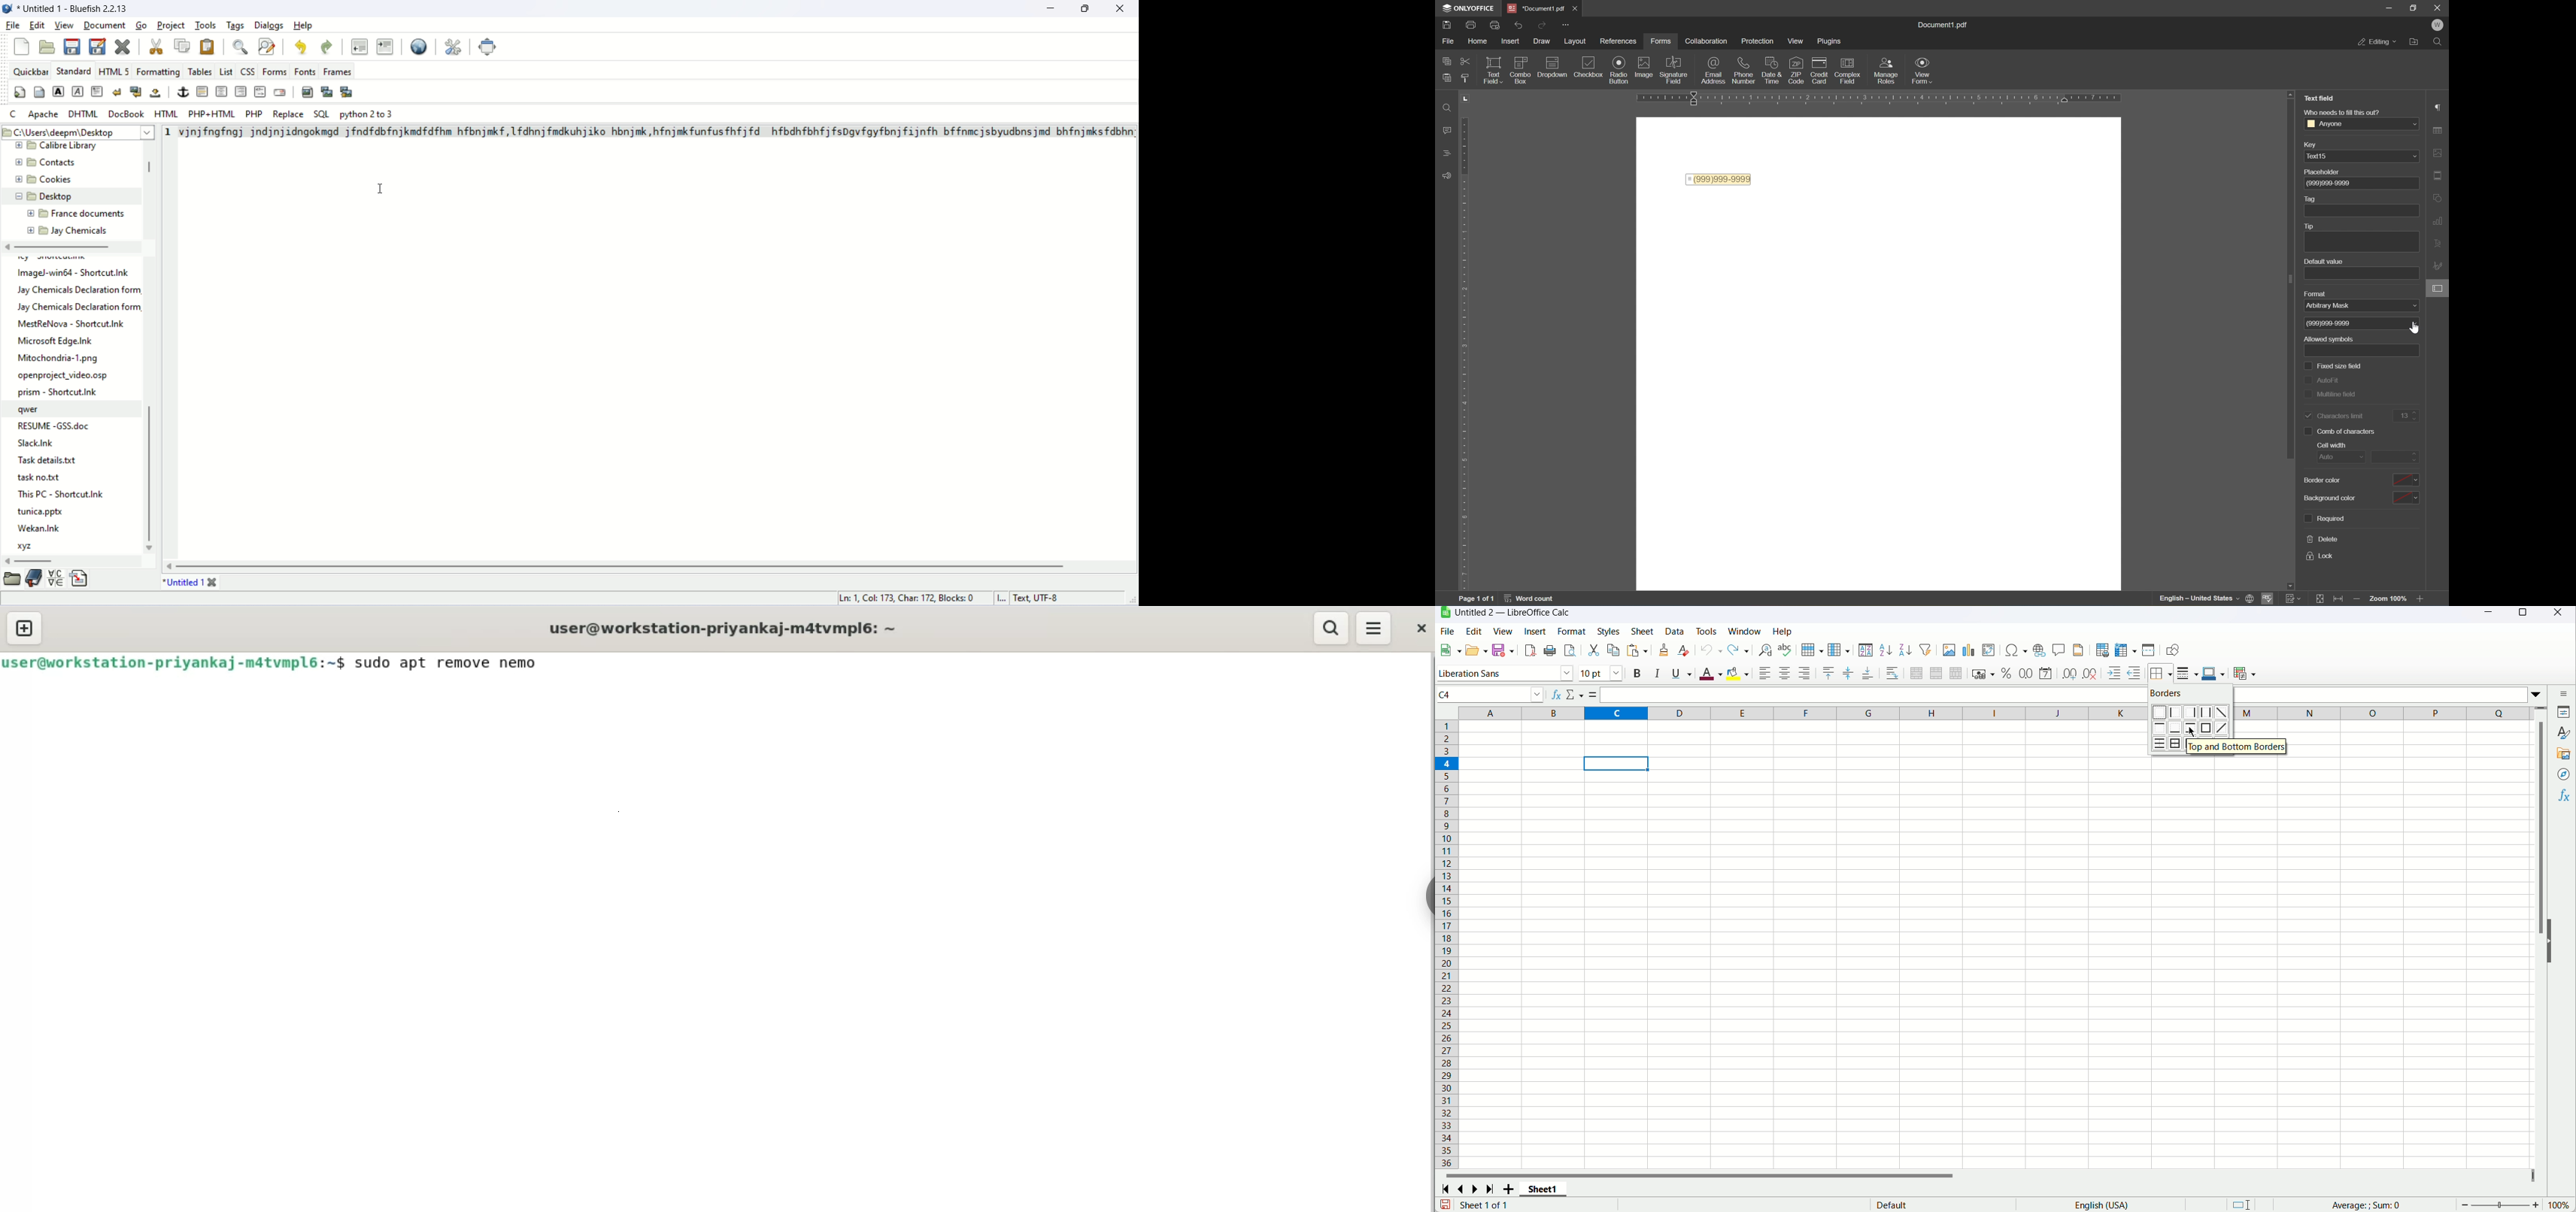 Image resolution: width=2576 pixels, height=1232 pixels. I want to click on tools, so click(209, 25).